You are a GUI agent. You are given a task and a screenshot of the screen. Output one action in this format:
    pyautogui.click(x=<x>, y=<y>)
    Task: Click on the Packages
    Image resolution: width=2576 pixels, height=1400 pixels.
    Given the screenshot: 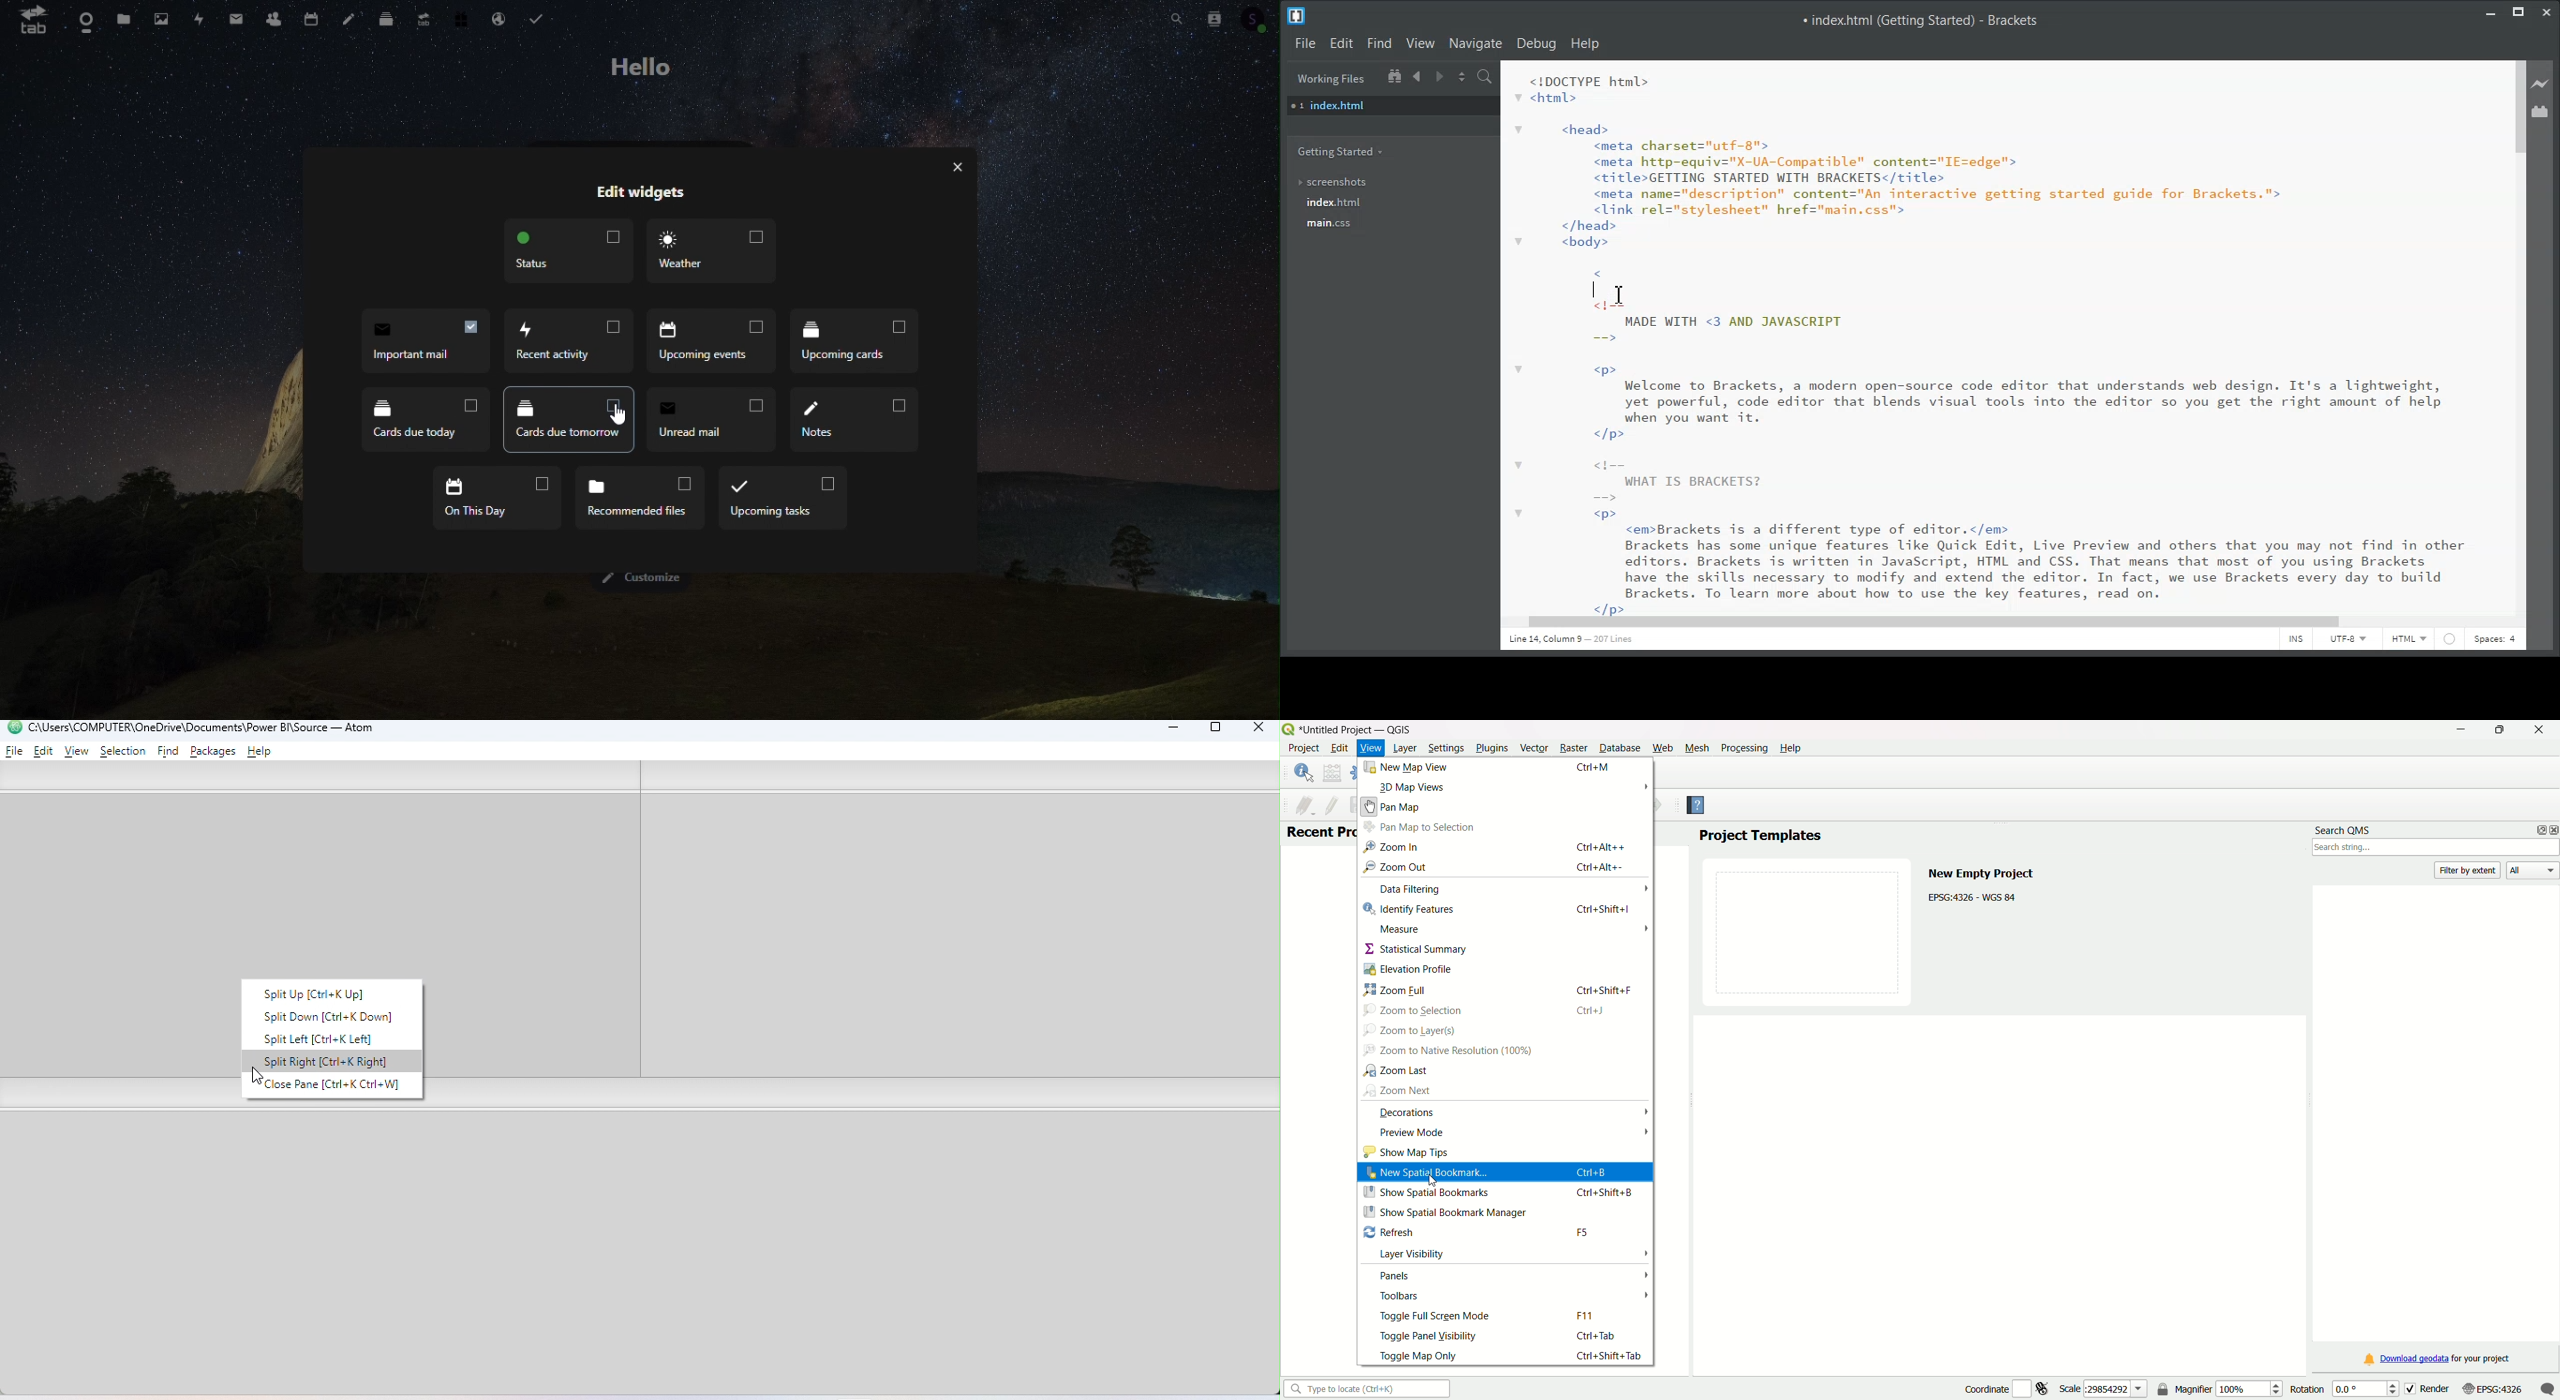 What is the action you would take?
    pyautogui.click(x=216, y=751)
    